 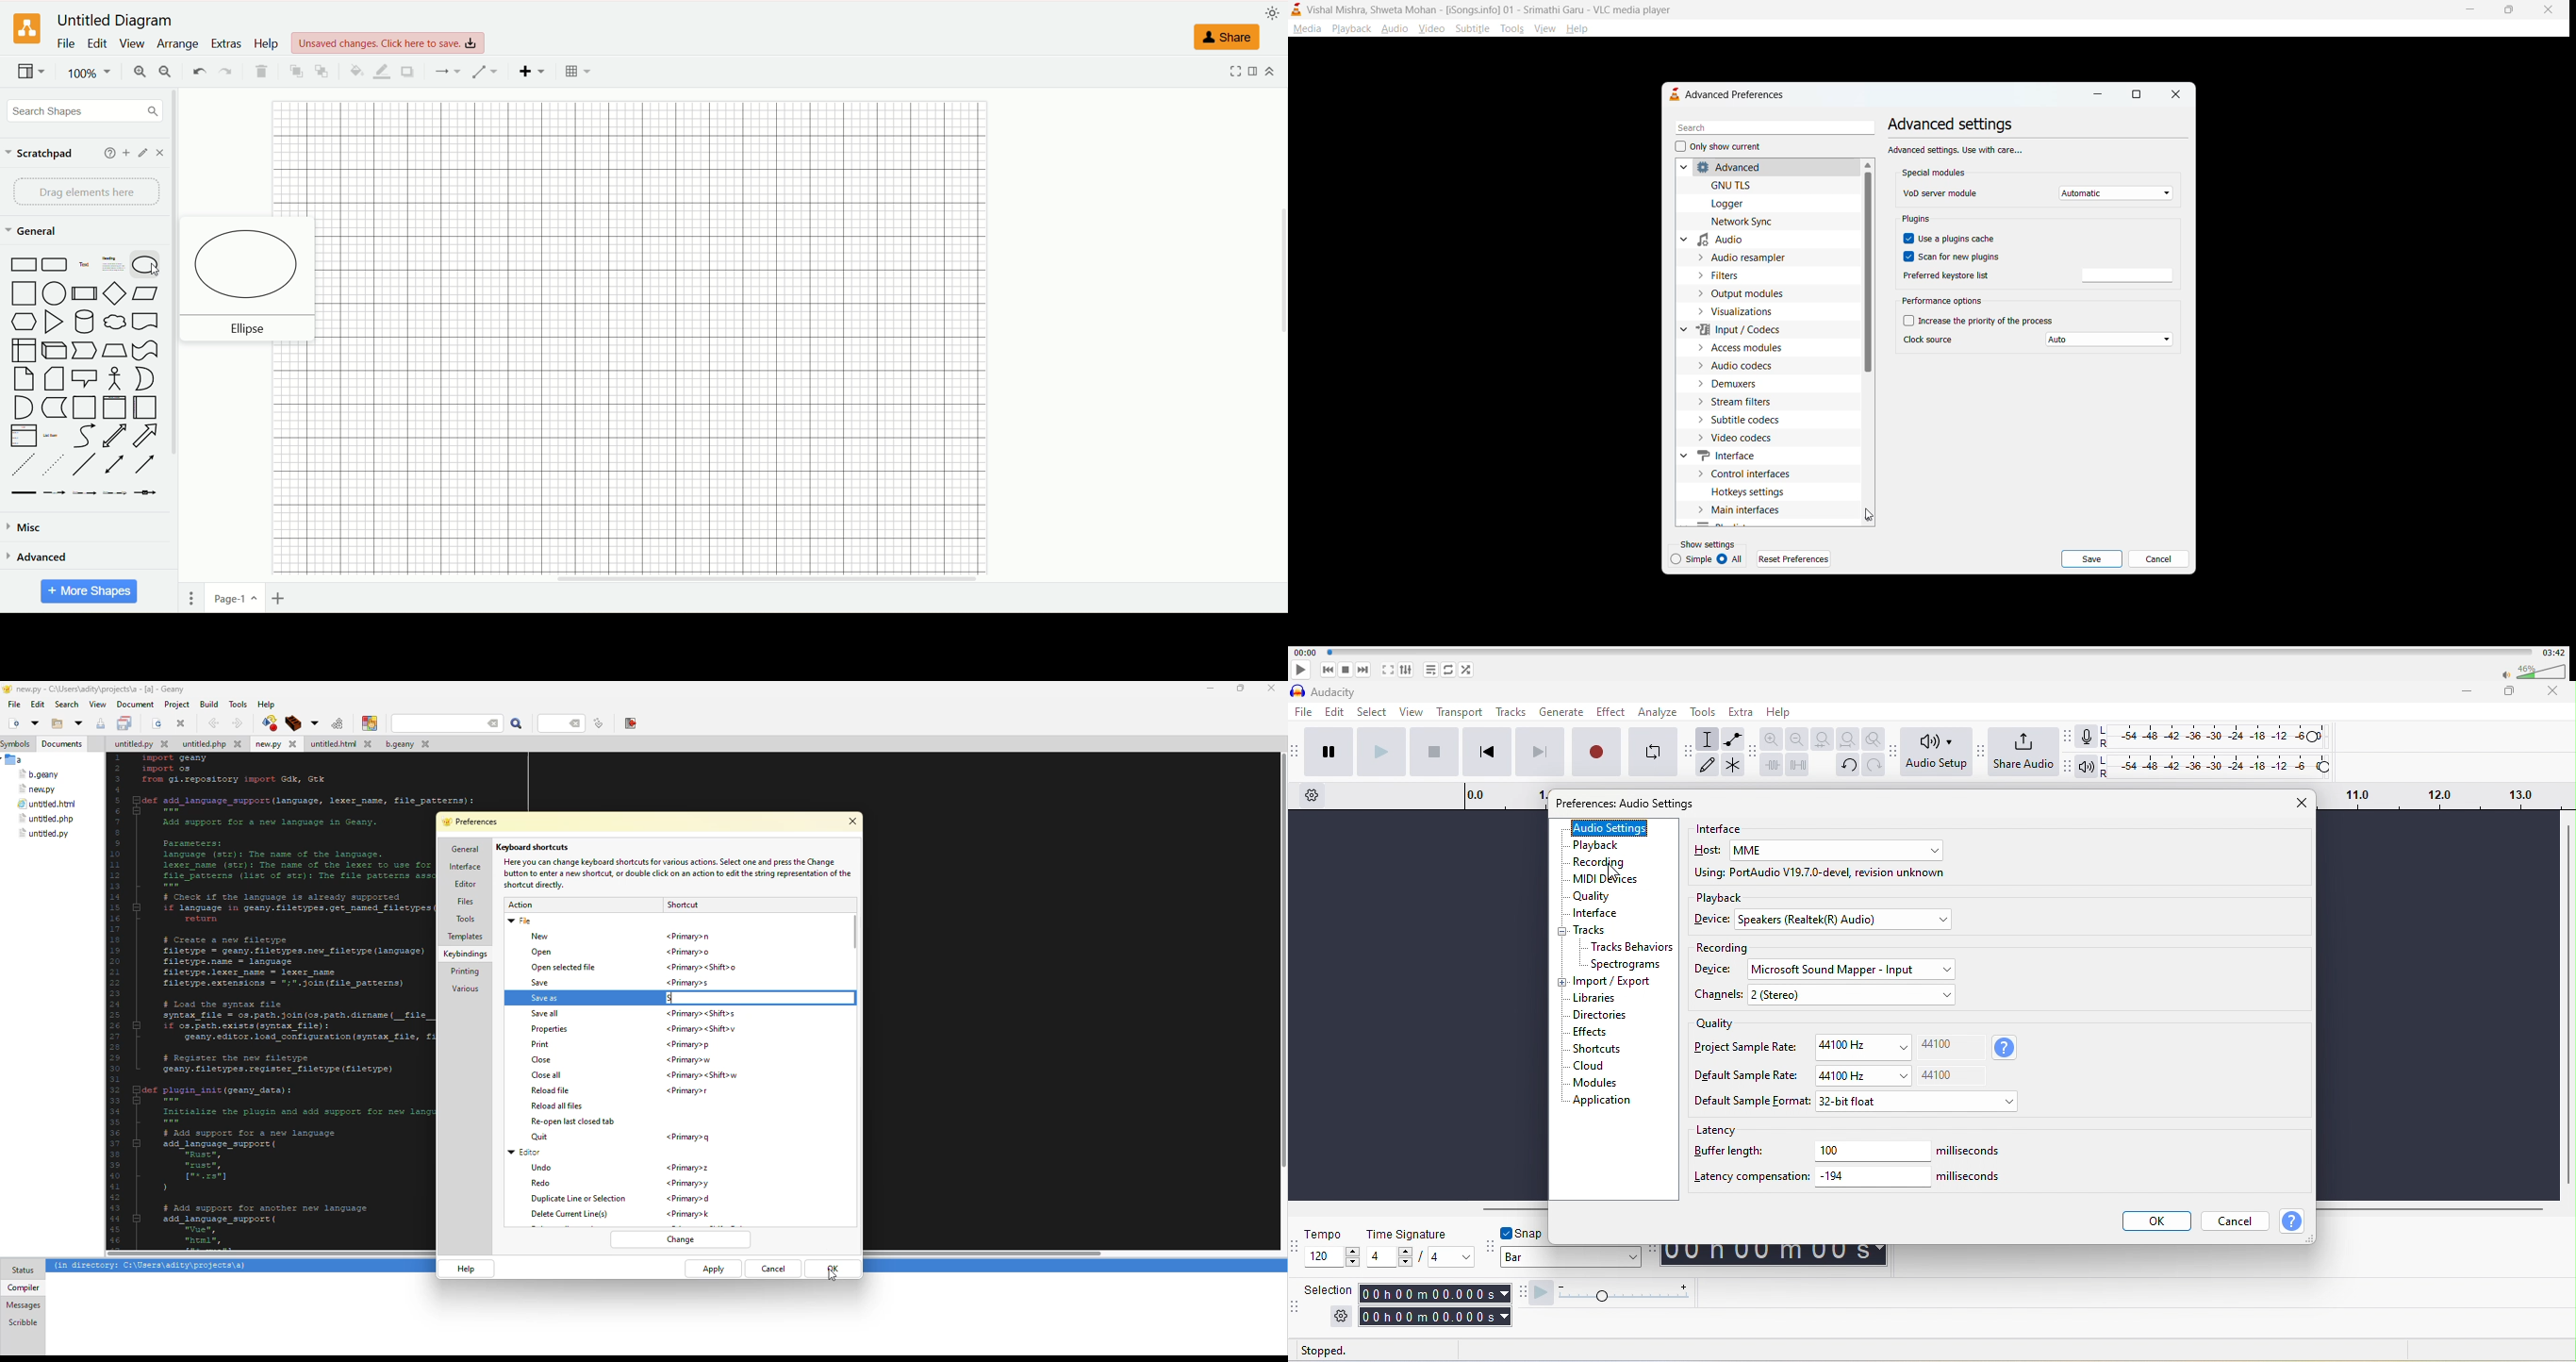 What do you see at coordinates (1296, 1251) in the screenshot?
I see `audacity time signature toolbar` at bounding box center [1296, 1251].